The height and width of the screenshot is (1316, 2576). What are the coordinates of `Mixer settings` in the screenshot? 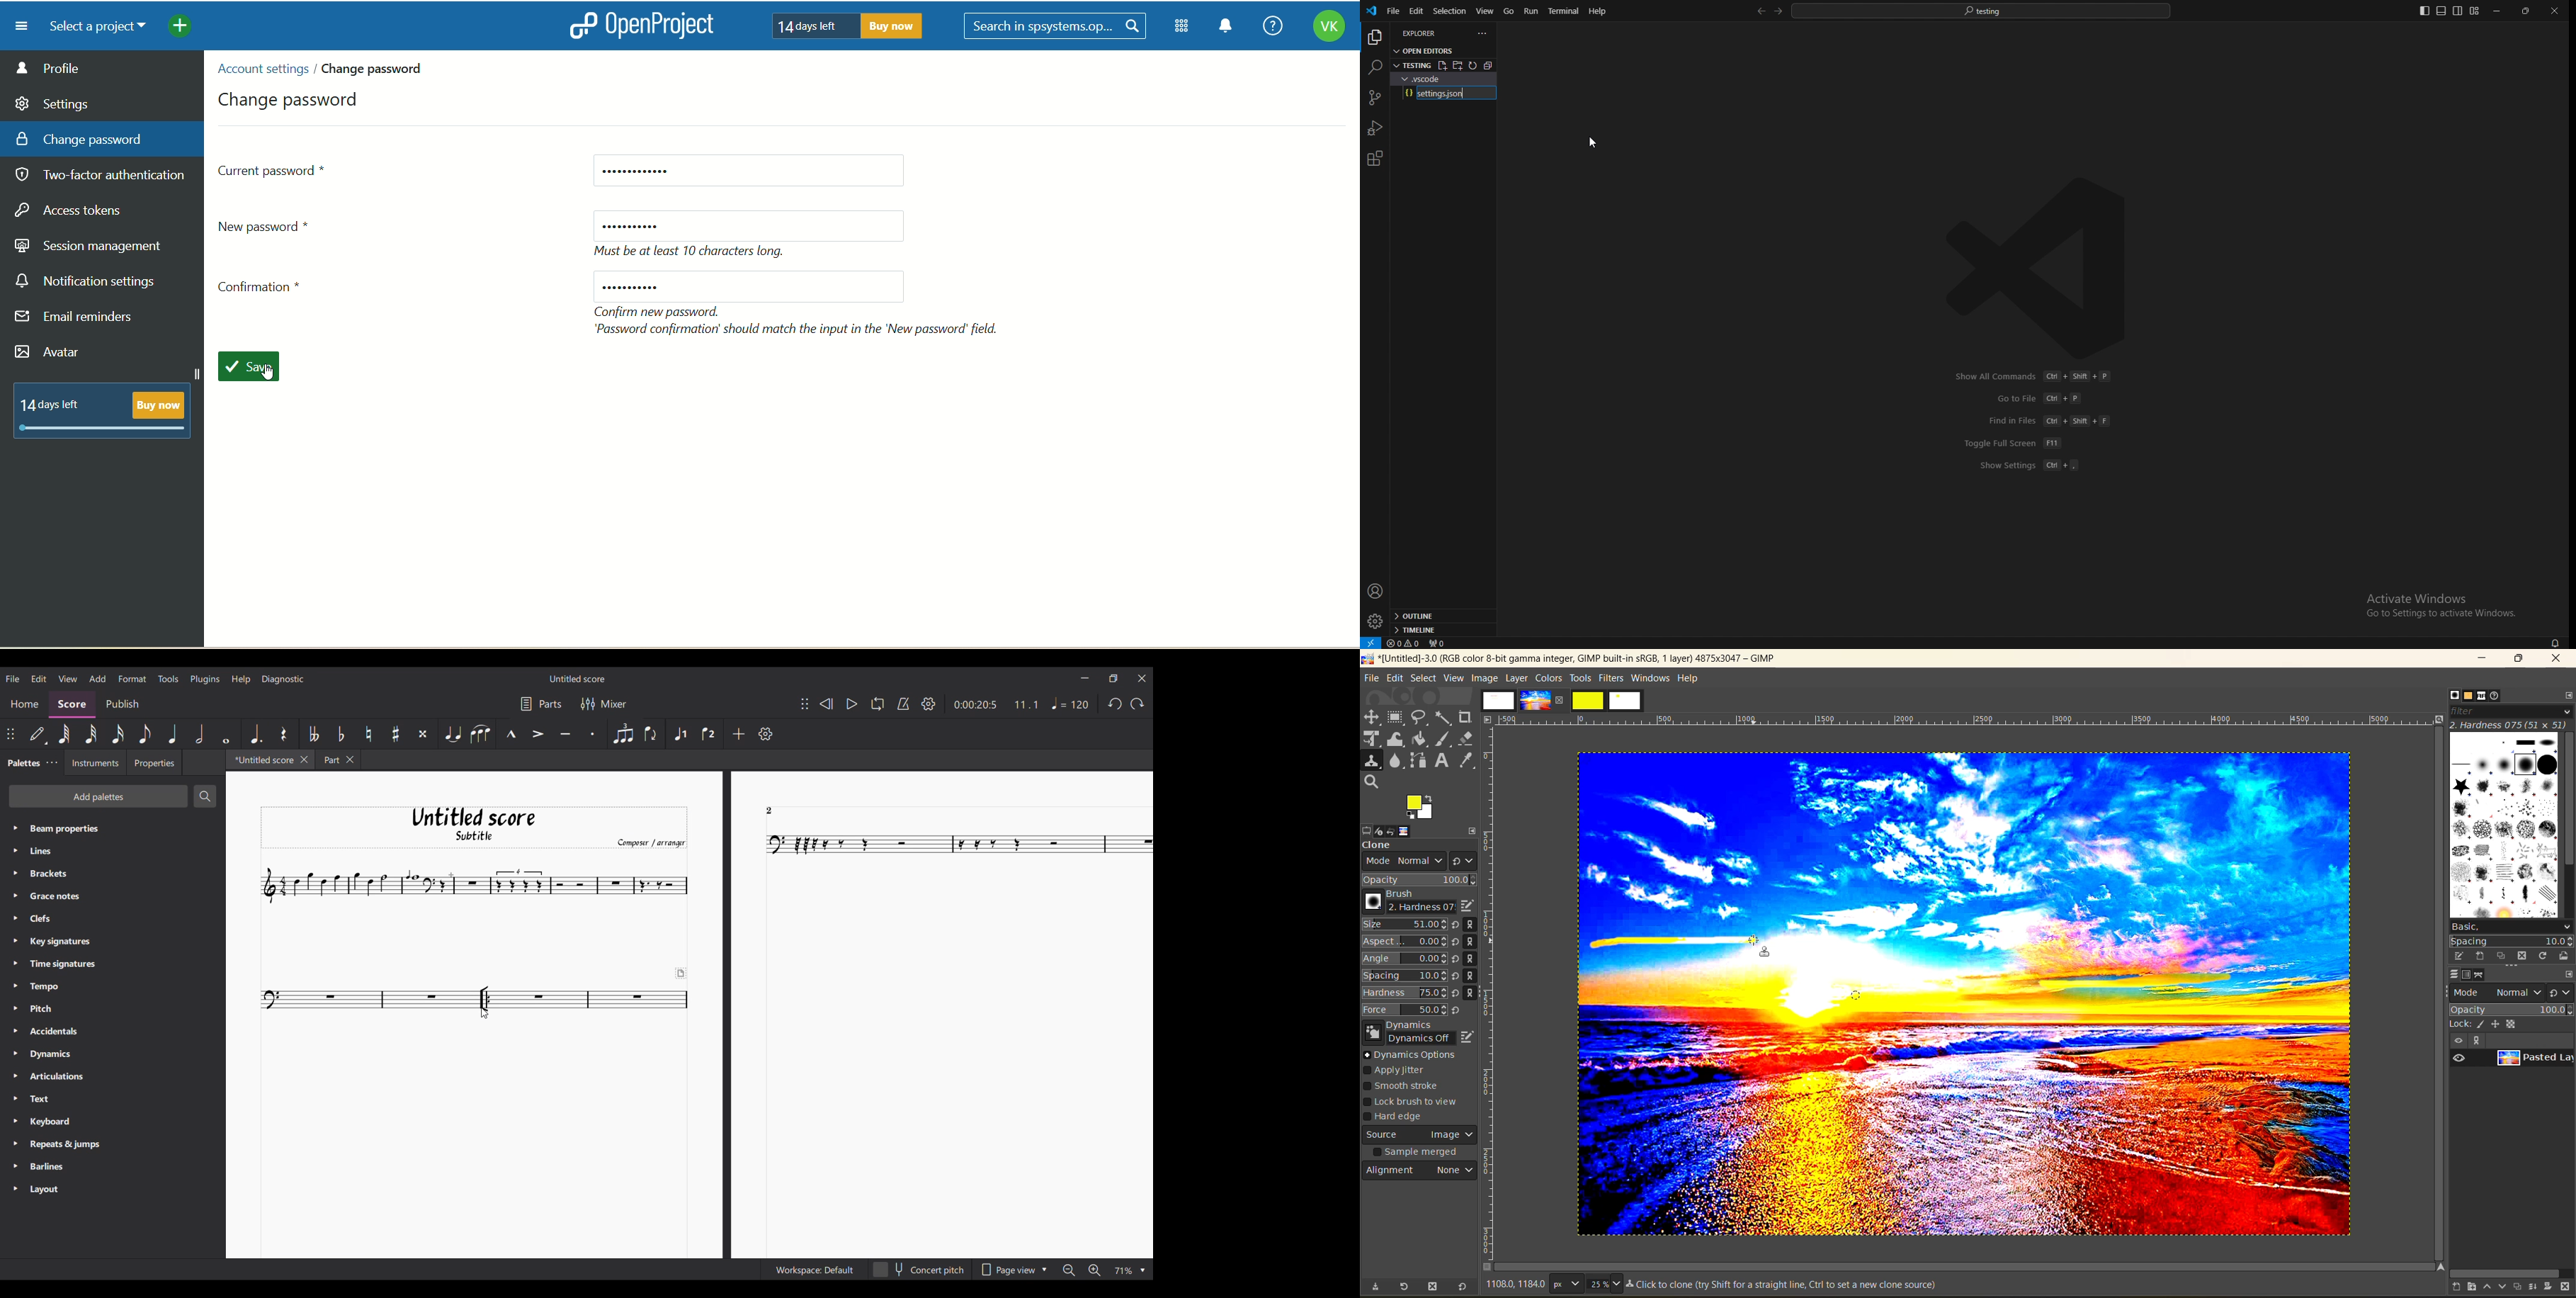 It's located at (605, 704).